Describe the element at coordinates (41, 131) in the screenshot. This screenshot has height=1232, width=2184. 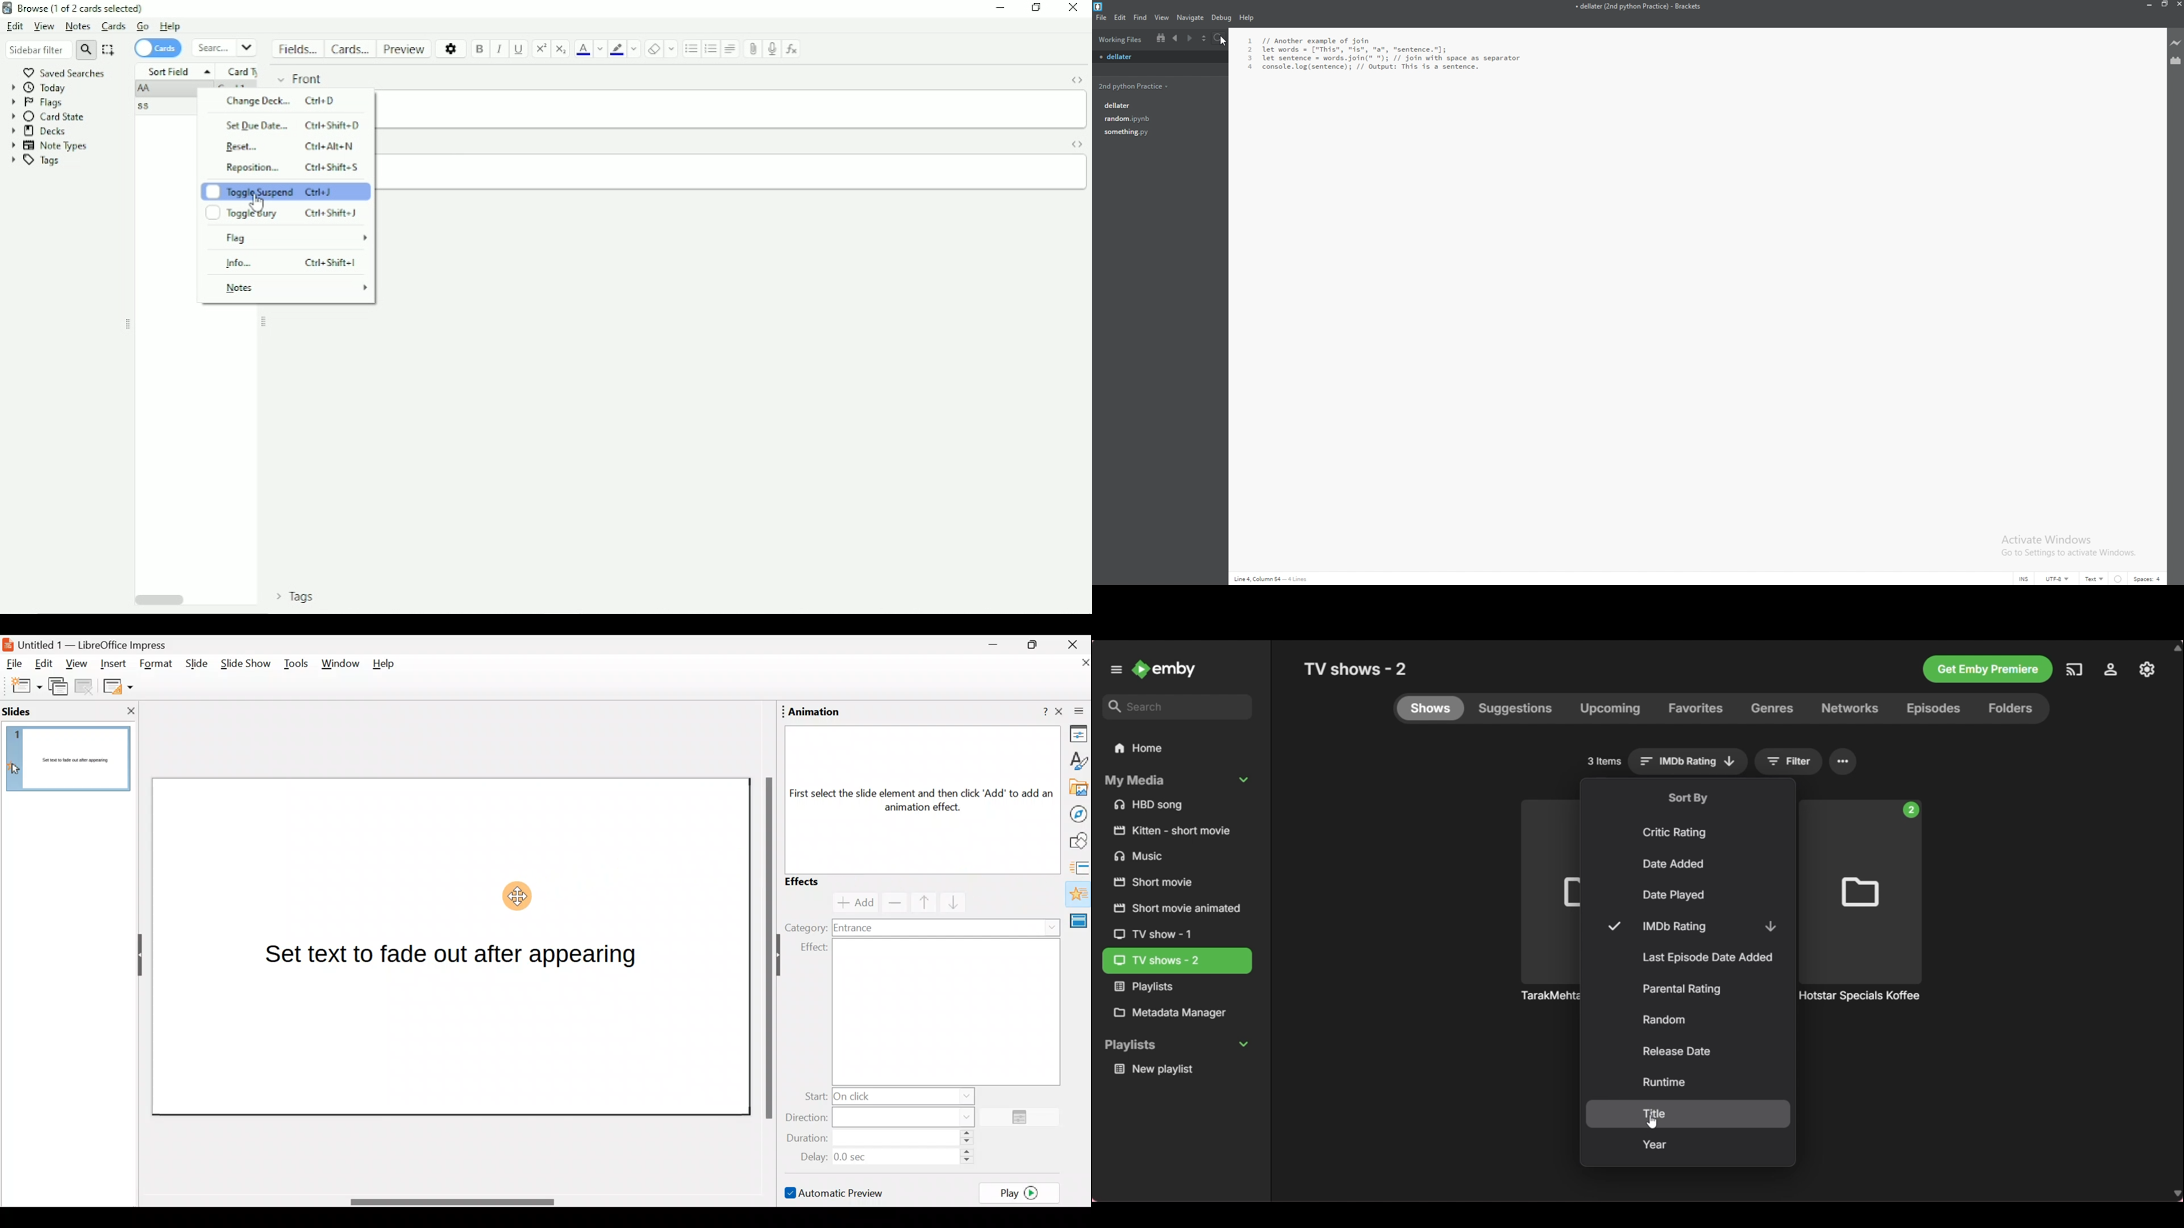
I see `Decks` at that location.